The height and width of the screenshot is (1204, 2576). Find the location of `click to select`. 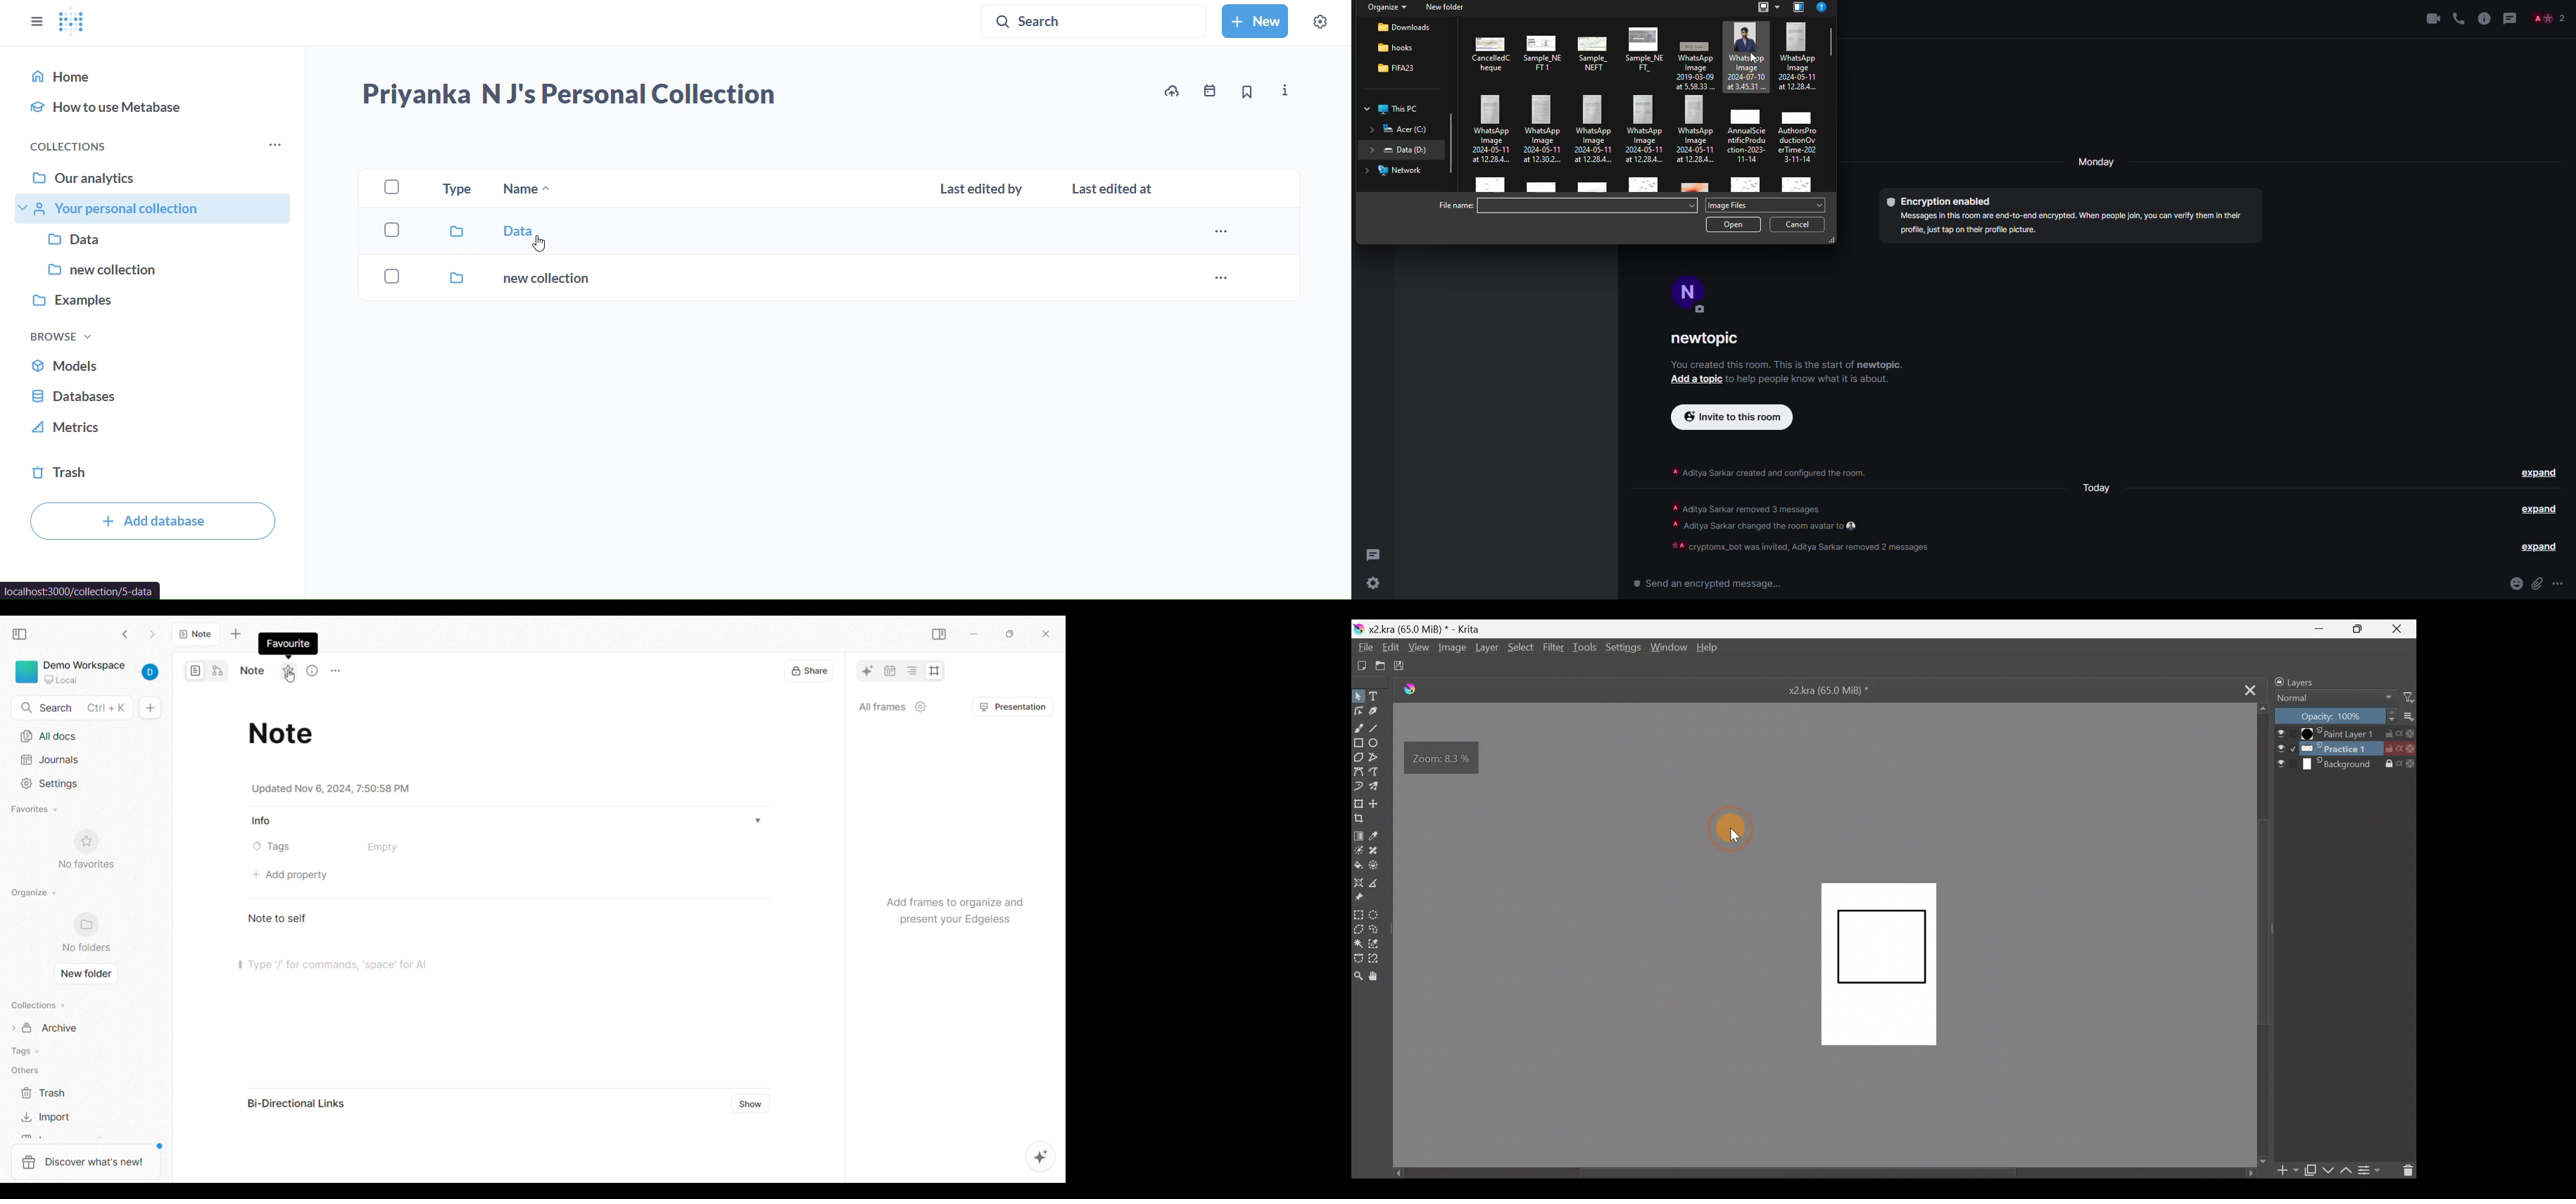

click to select is located at coordinates (1746, 56).